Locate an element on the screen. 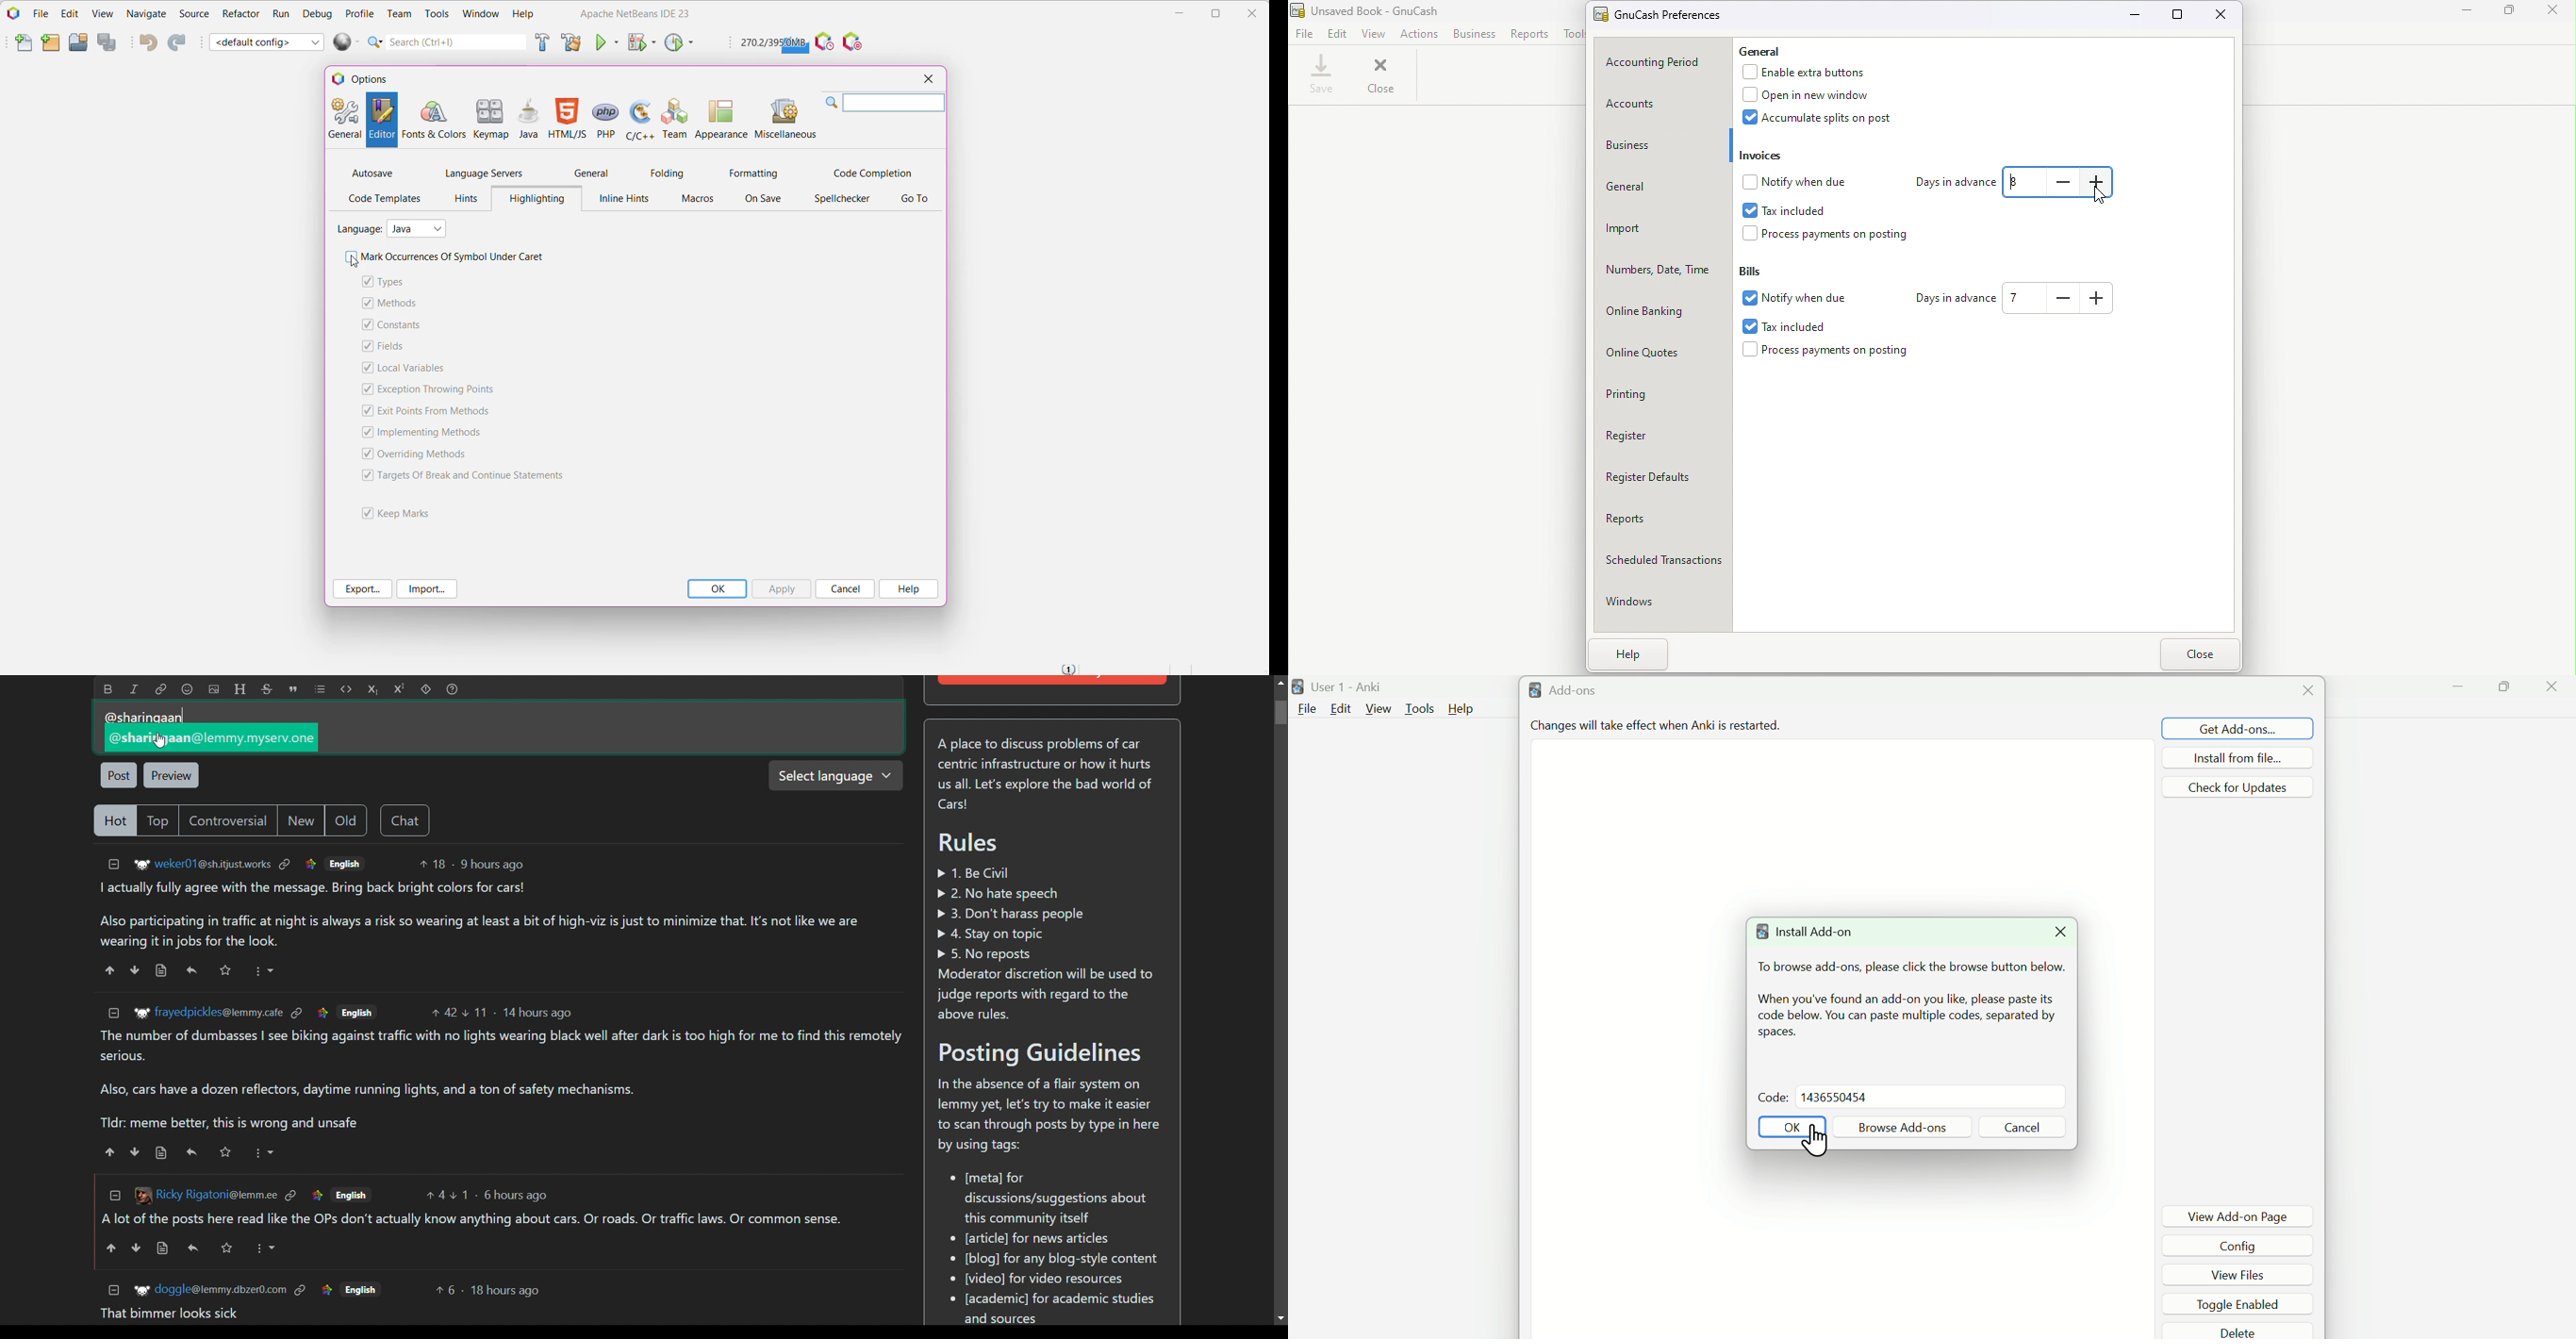  link is located at coordinates (317, 1194).